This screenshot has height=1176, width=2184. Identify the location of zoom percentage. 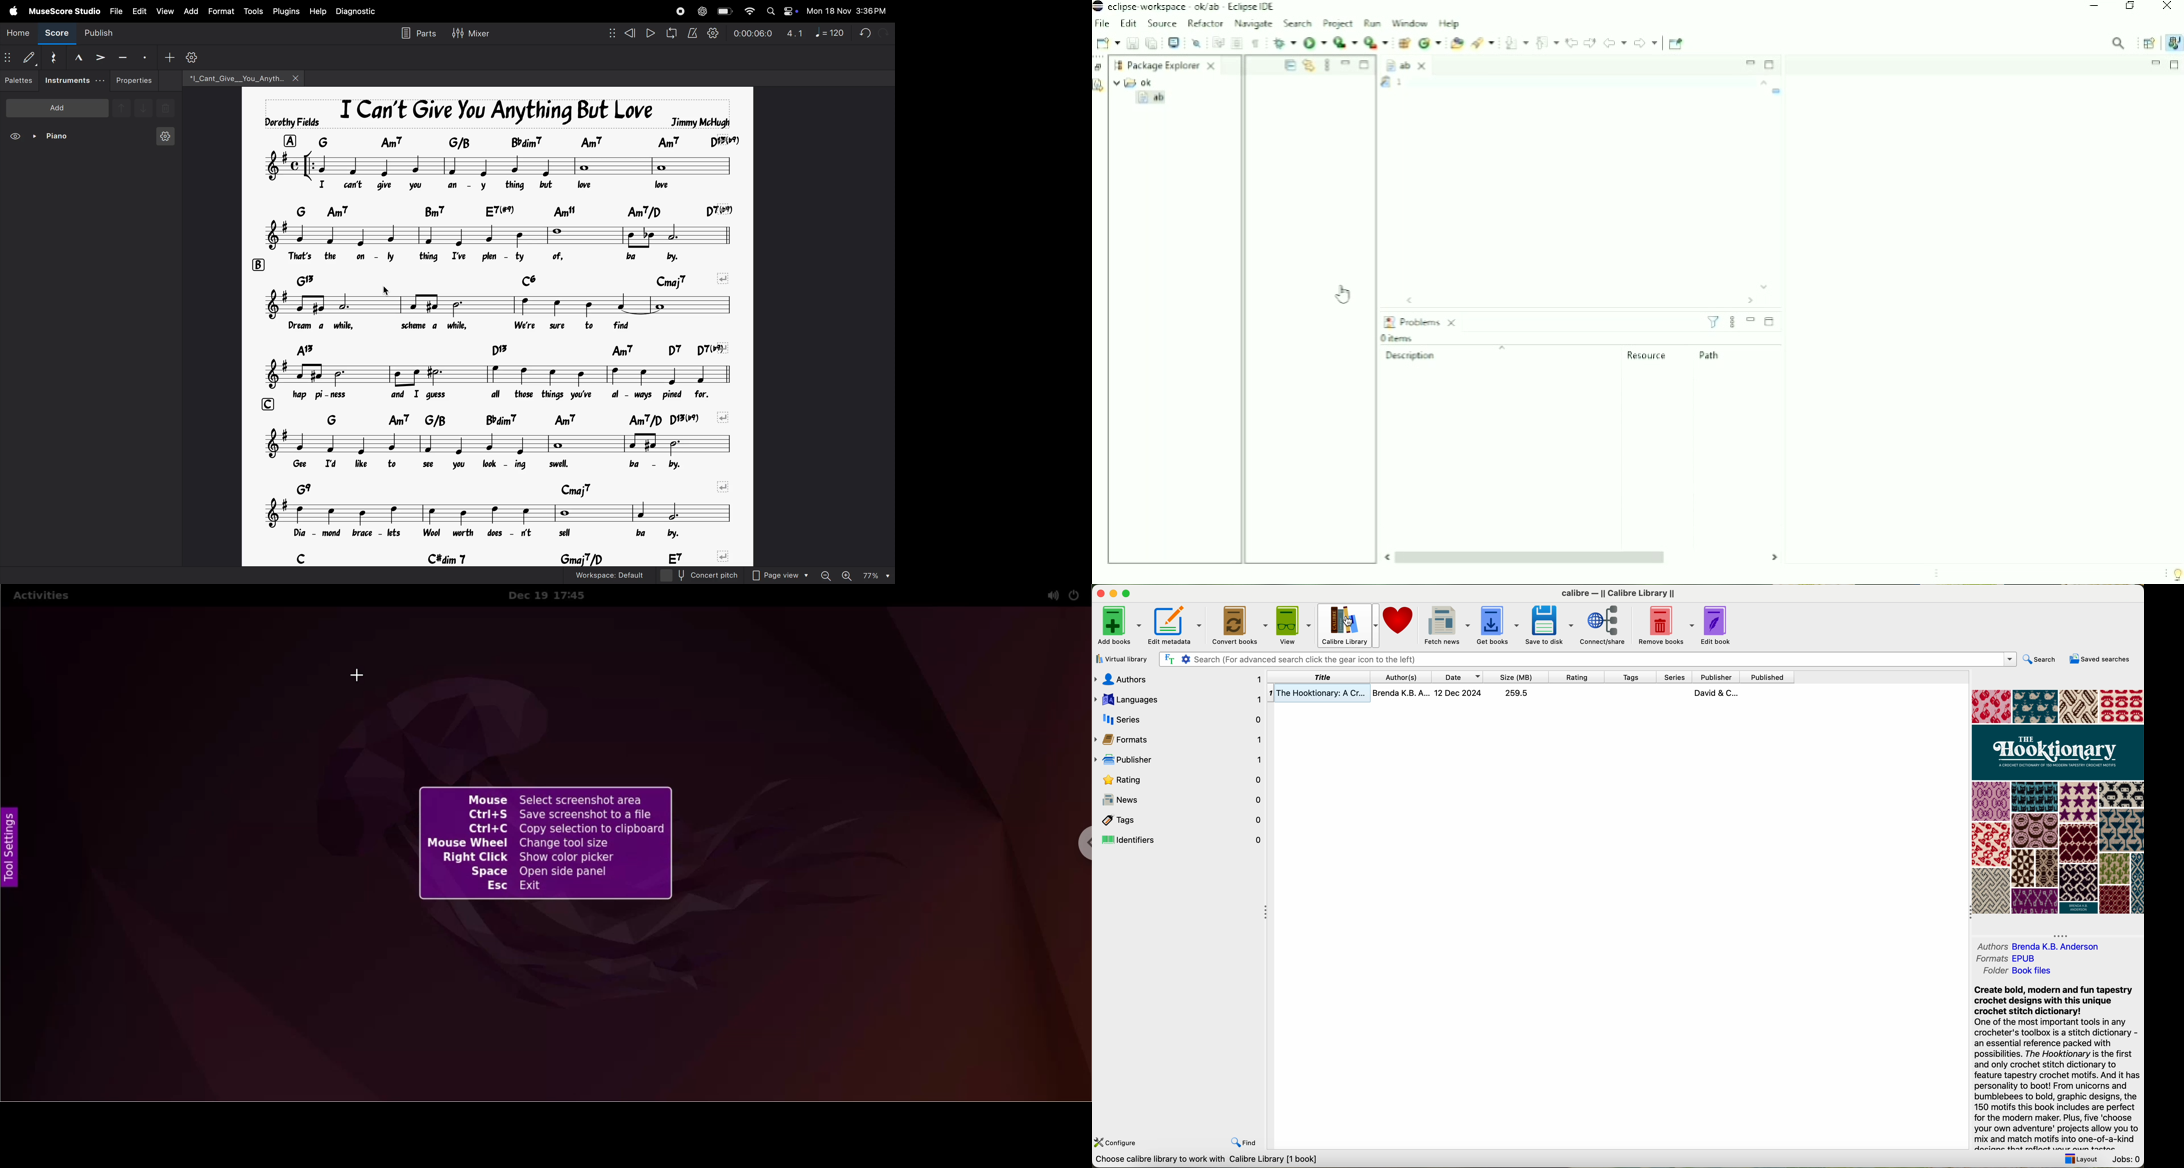
(877, 575).